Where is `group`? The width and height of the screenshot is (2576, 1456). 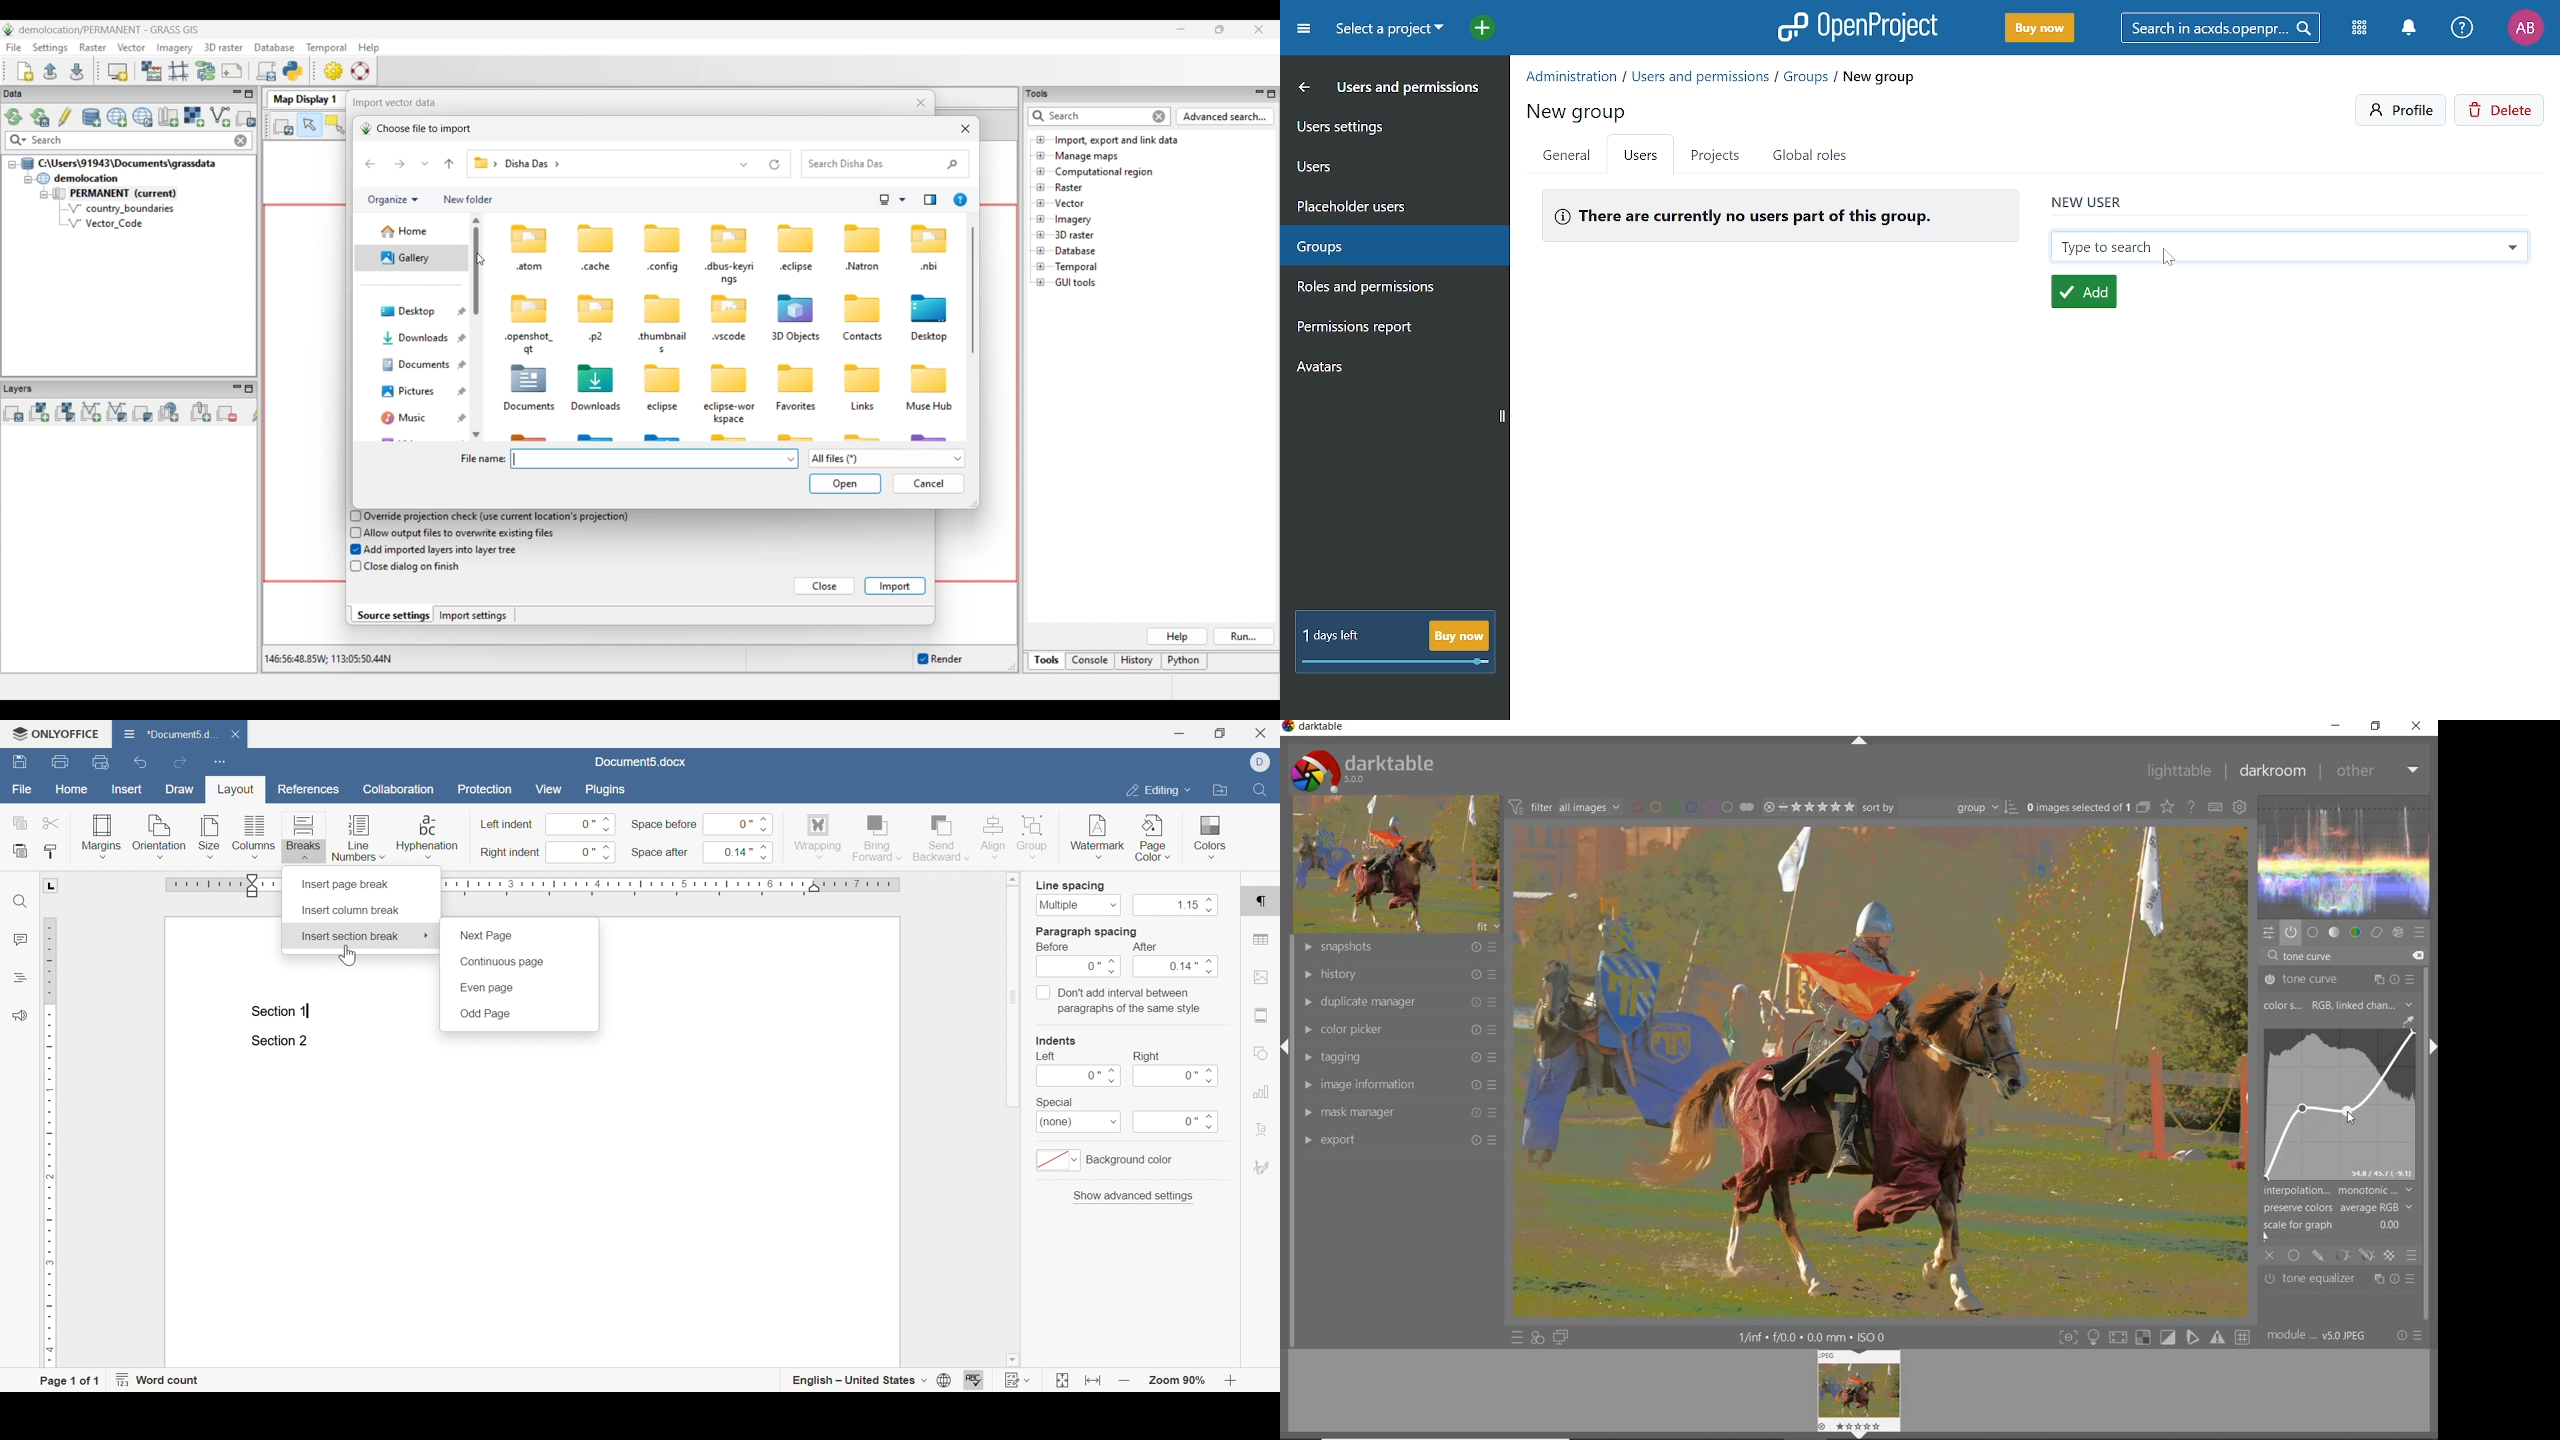
group is located at coordinates (1036, 837).